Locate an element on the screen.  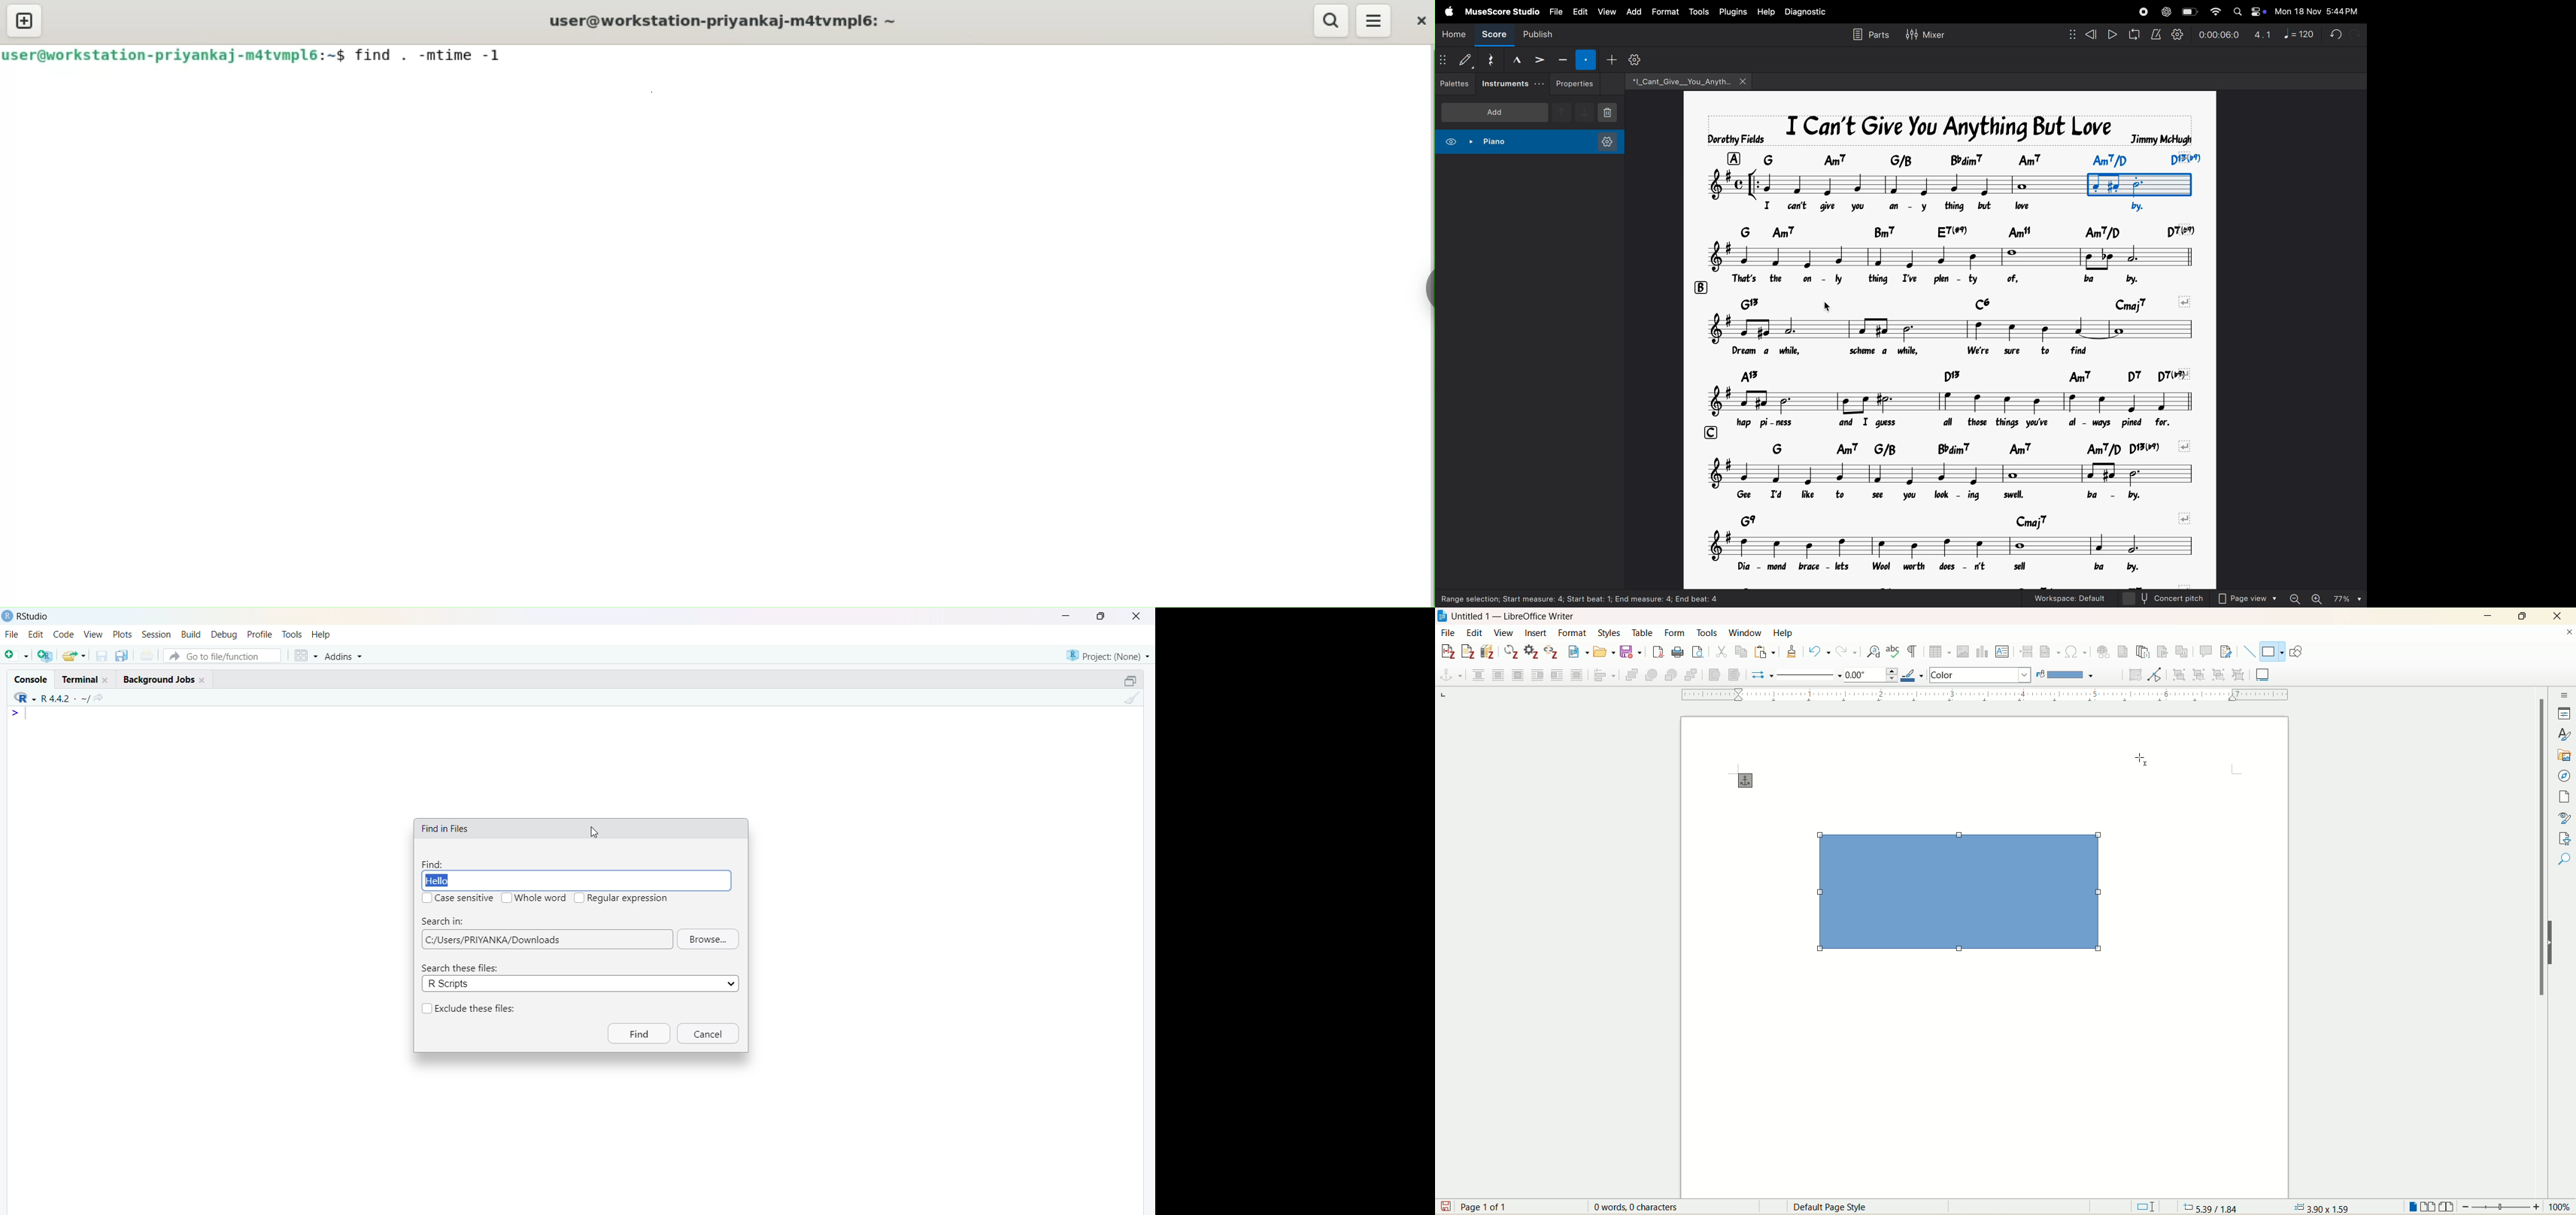
close is located at coordinates (1138, 616).